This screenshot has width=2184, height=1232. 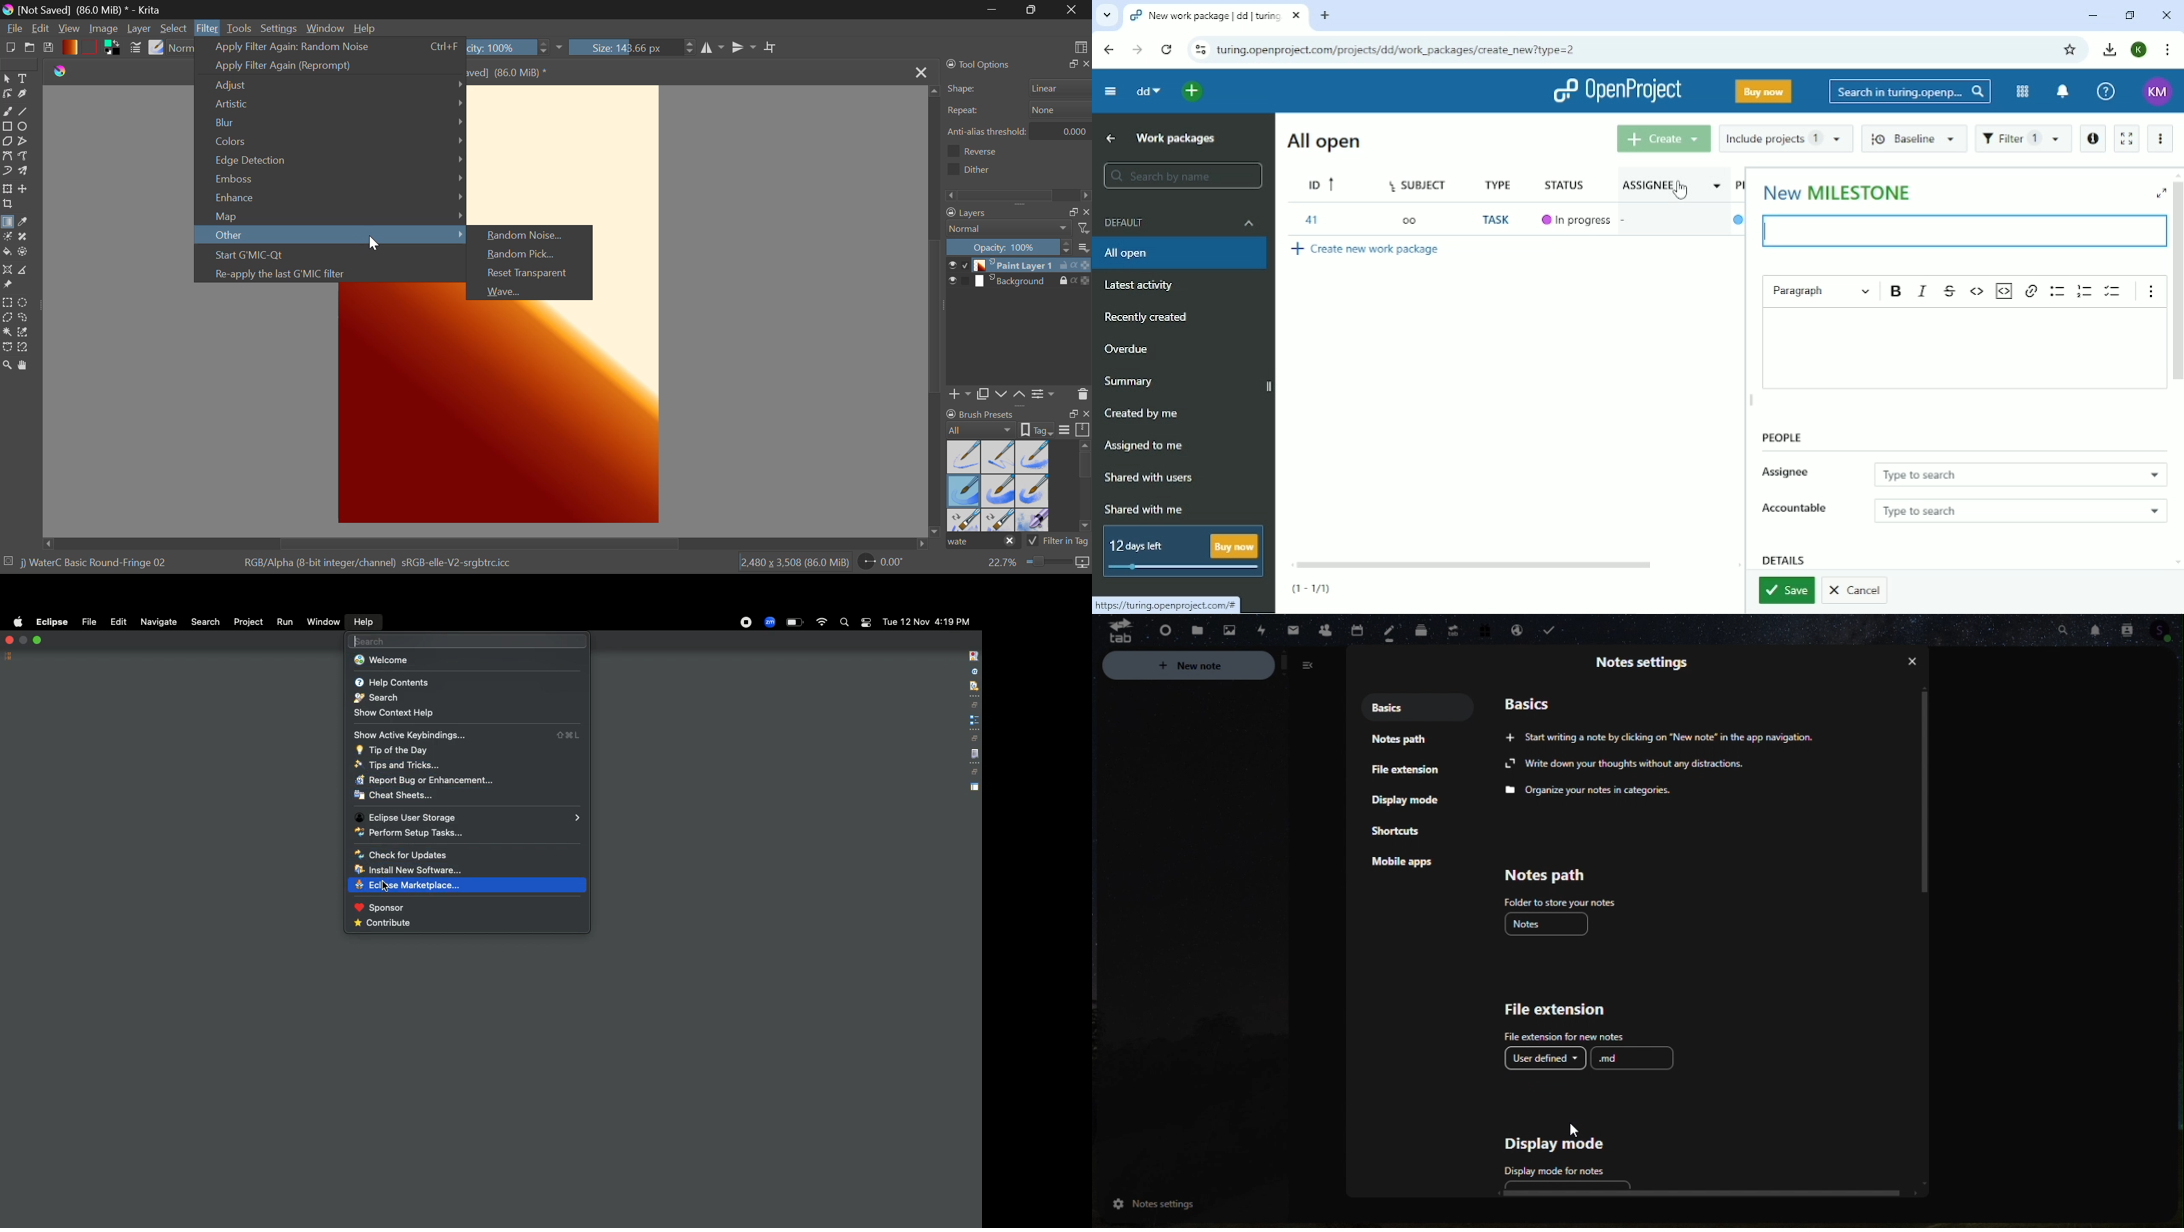 I want to click on Notes Settings, so click(x=1183, y=1204).